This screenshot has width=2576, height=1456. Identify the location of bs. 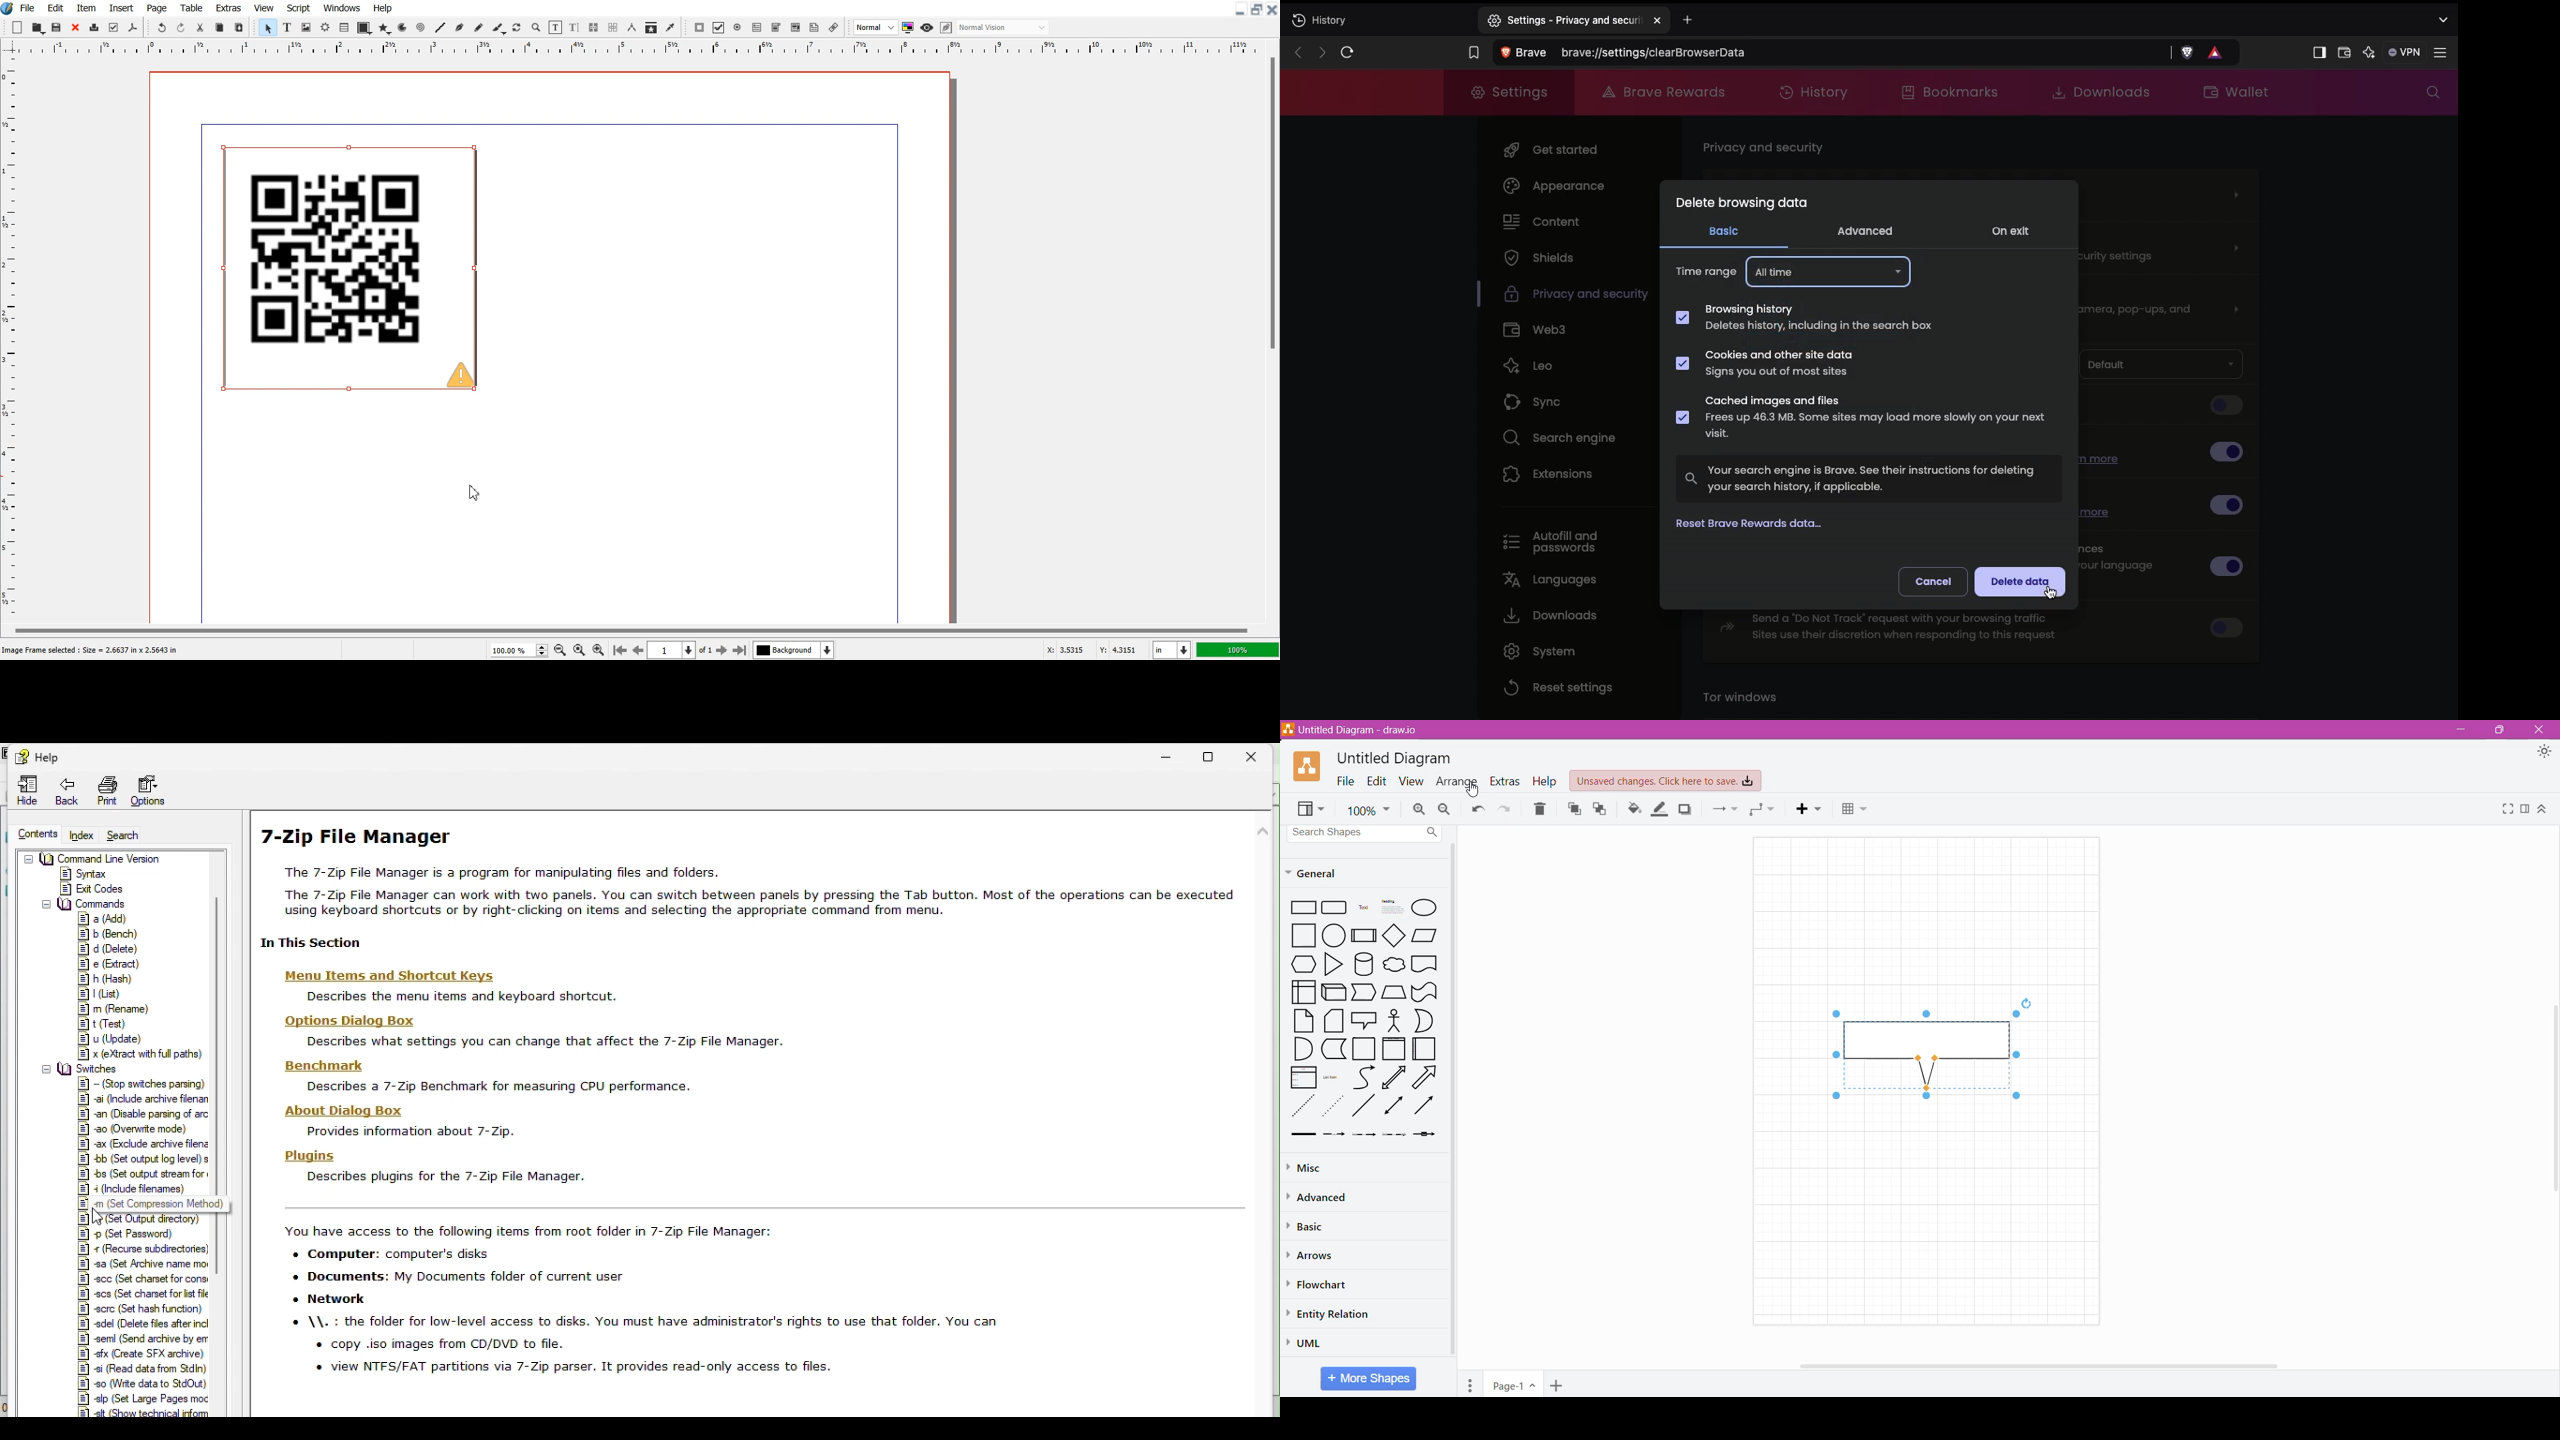
(143, 1172).